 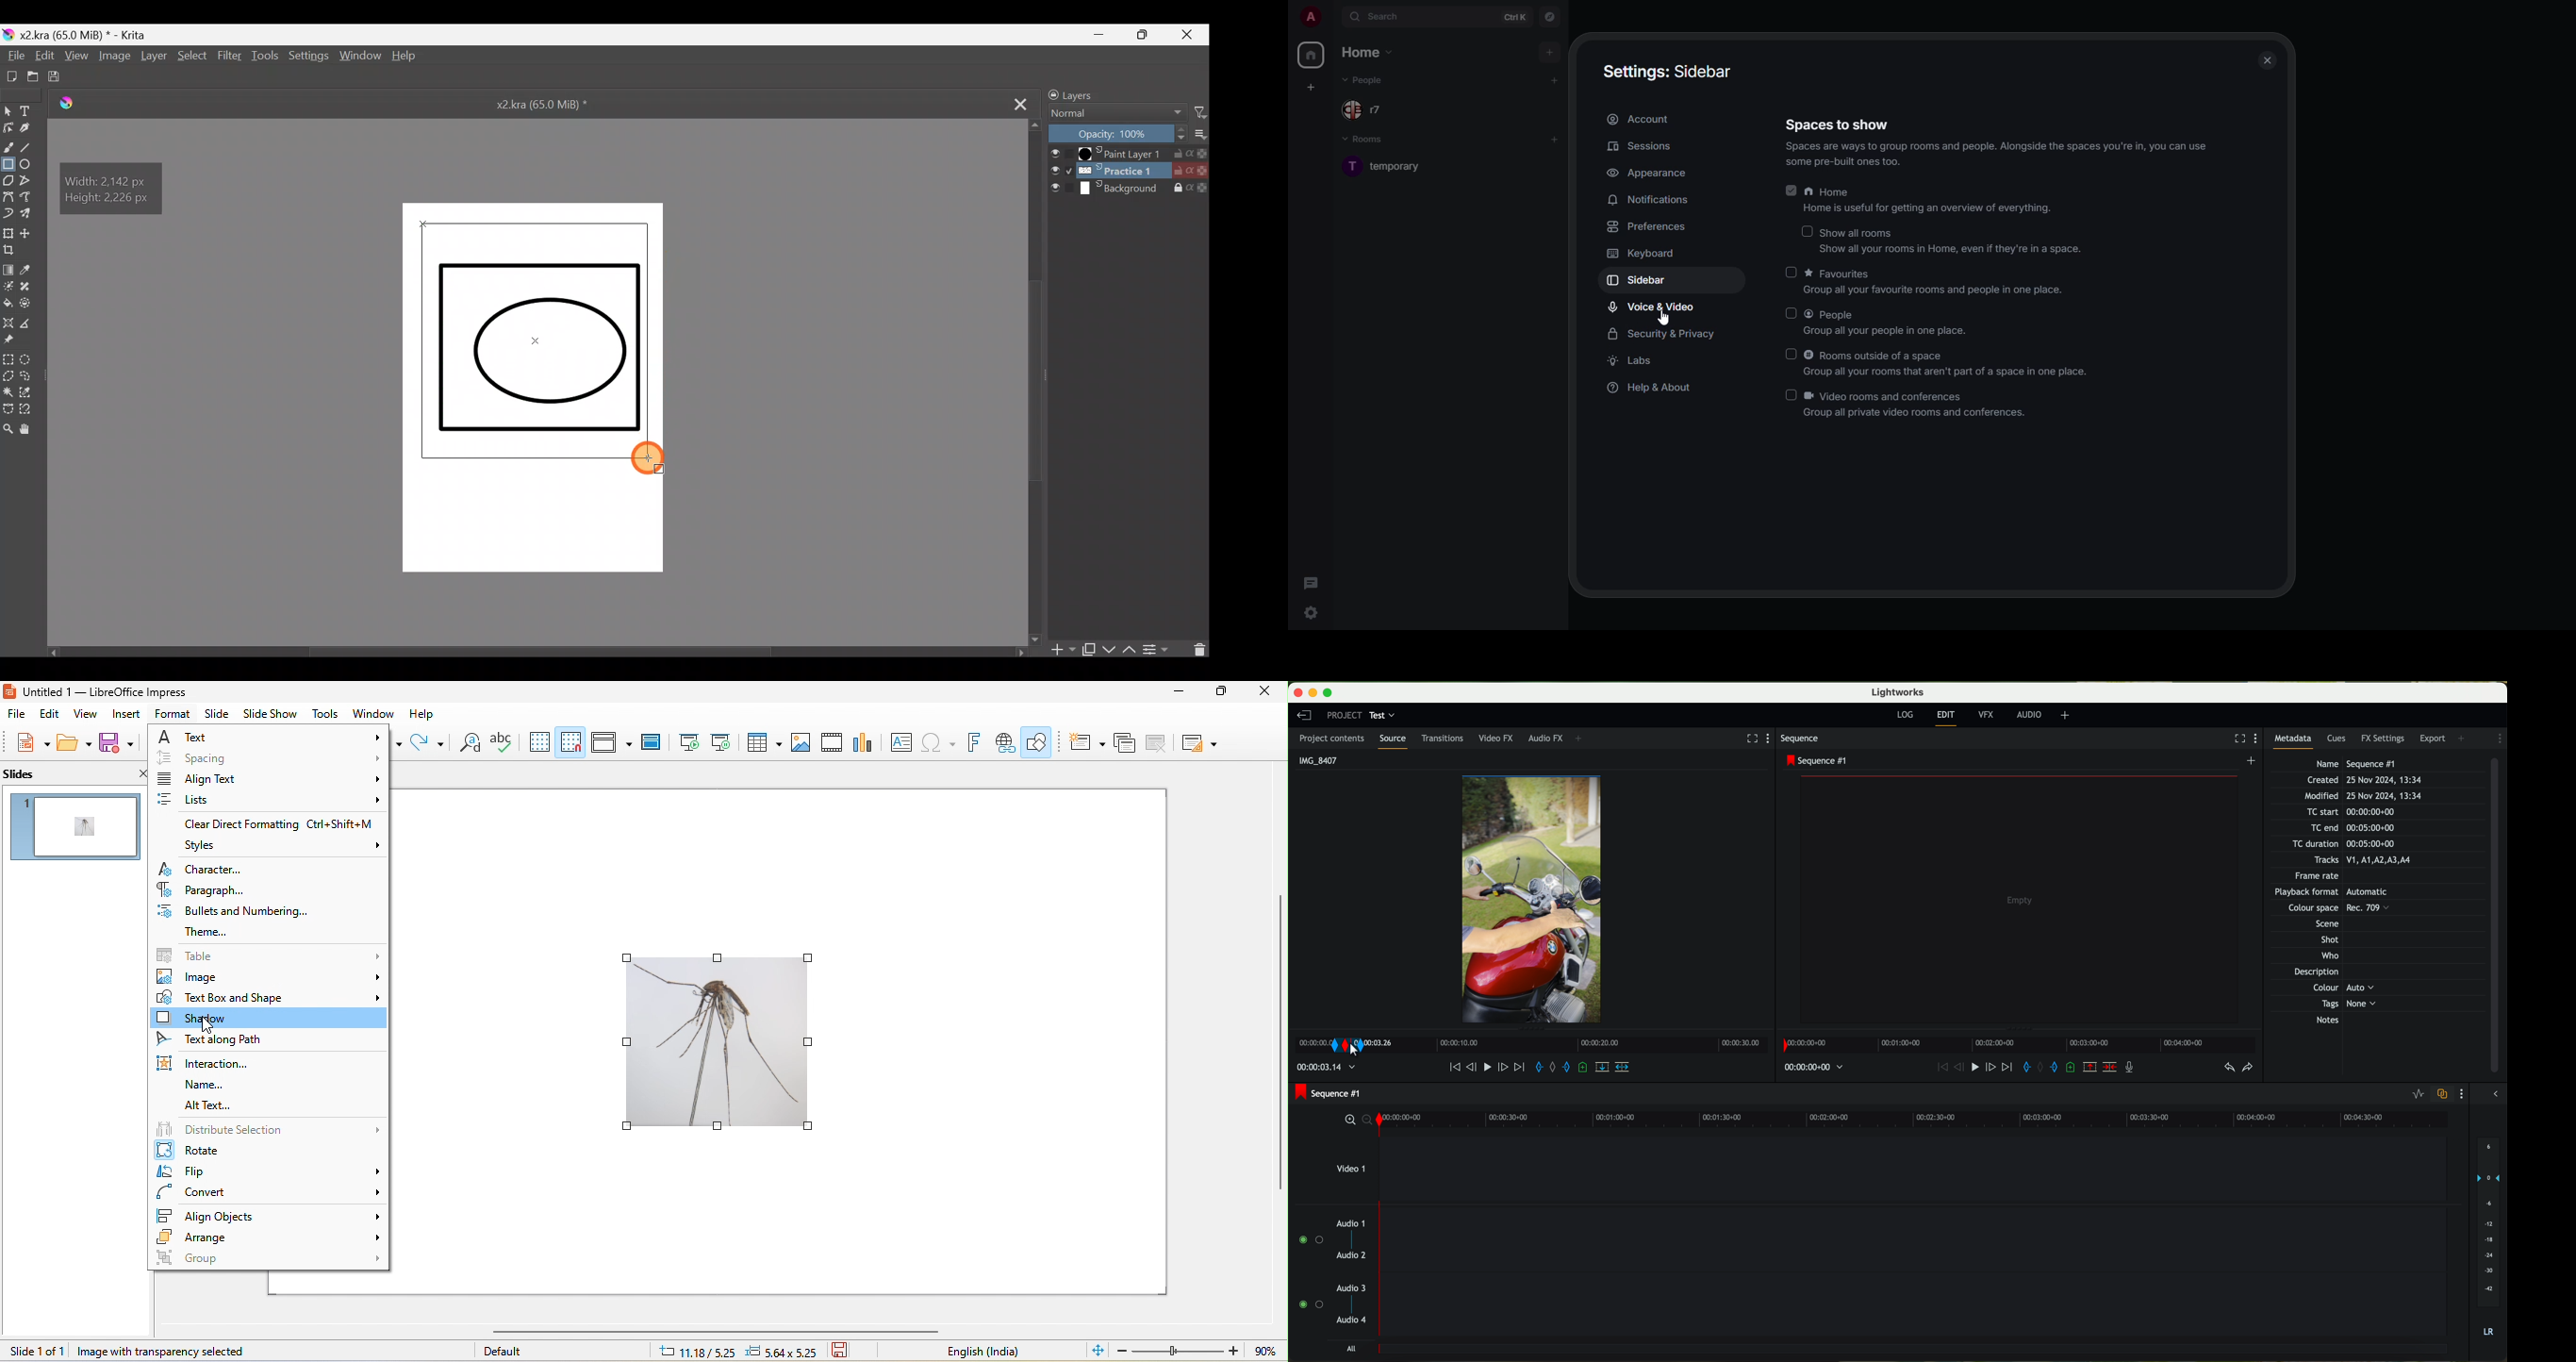 I want to click on chart, so click(x=863, y=743).